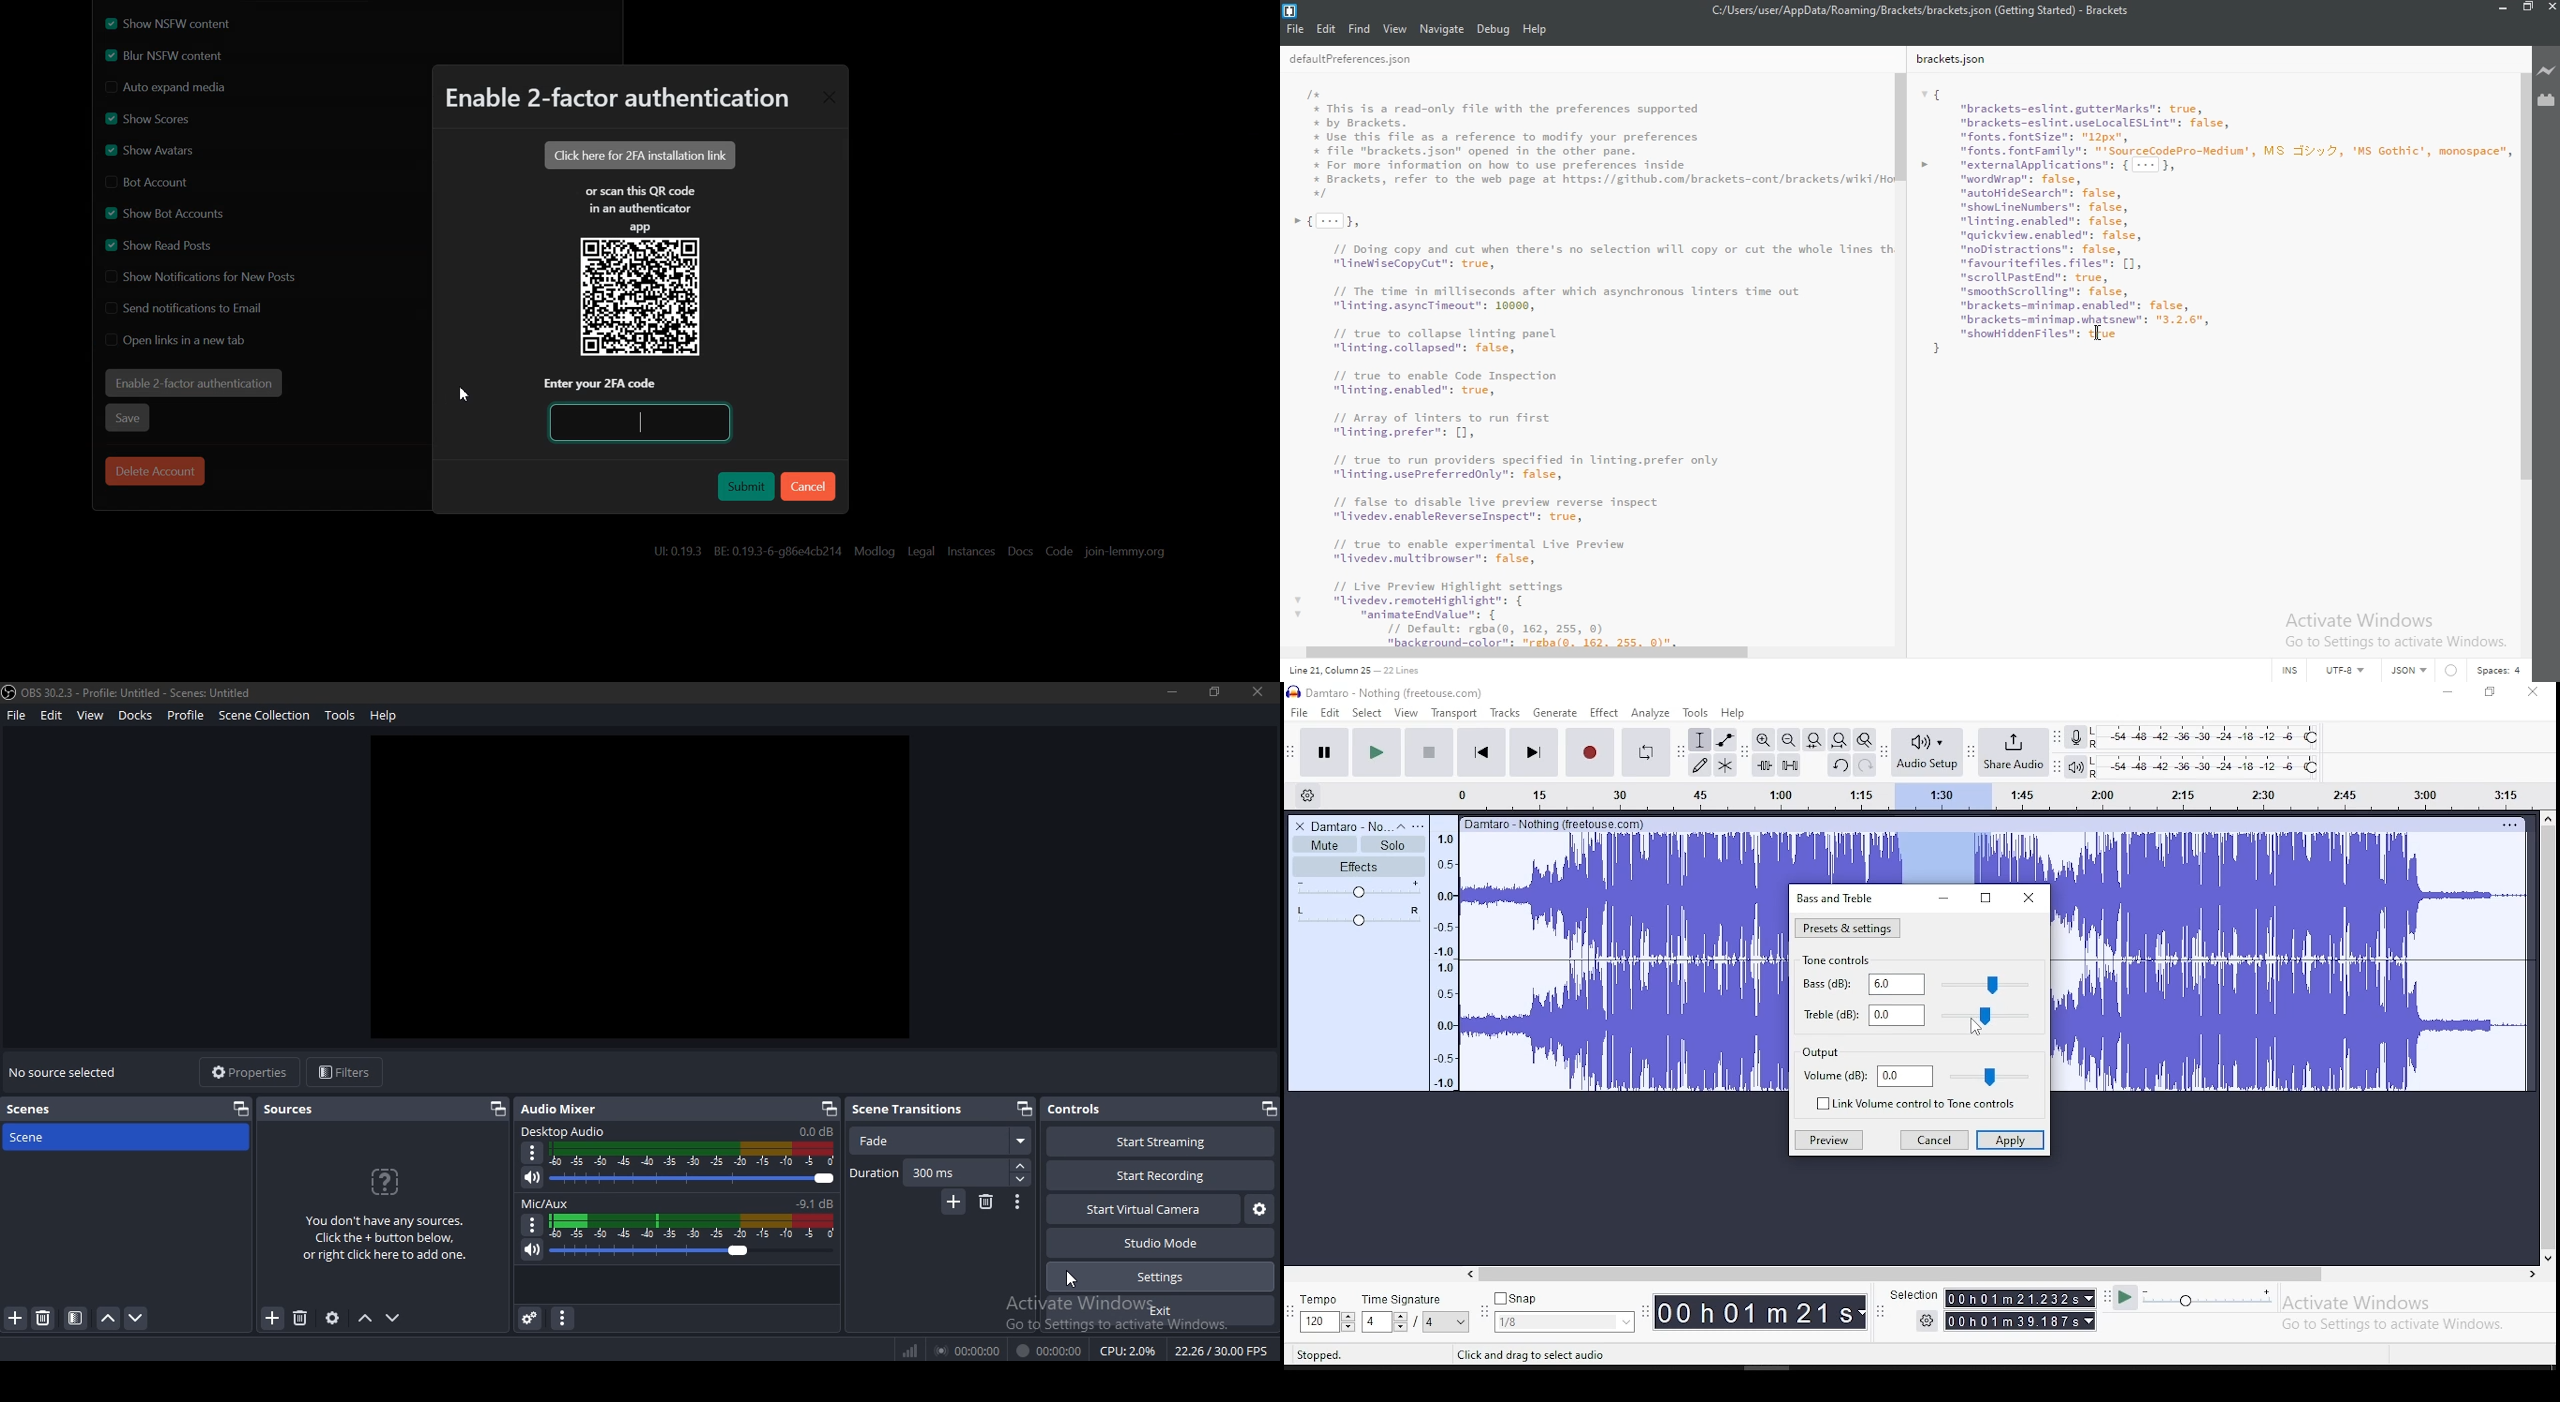 Image resolution: width=2576 pixels, height=1428 pixels. What do you see at coordinates (1171, 691) in the screenshot?
I see `minimize` at bounding box center [1171, 691].